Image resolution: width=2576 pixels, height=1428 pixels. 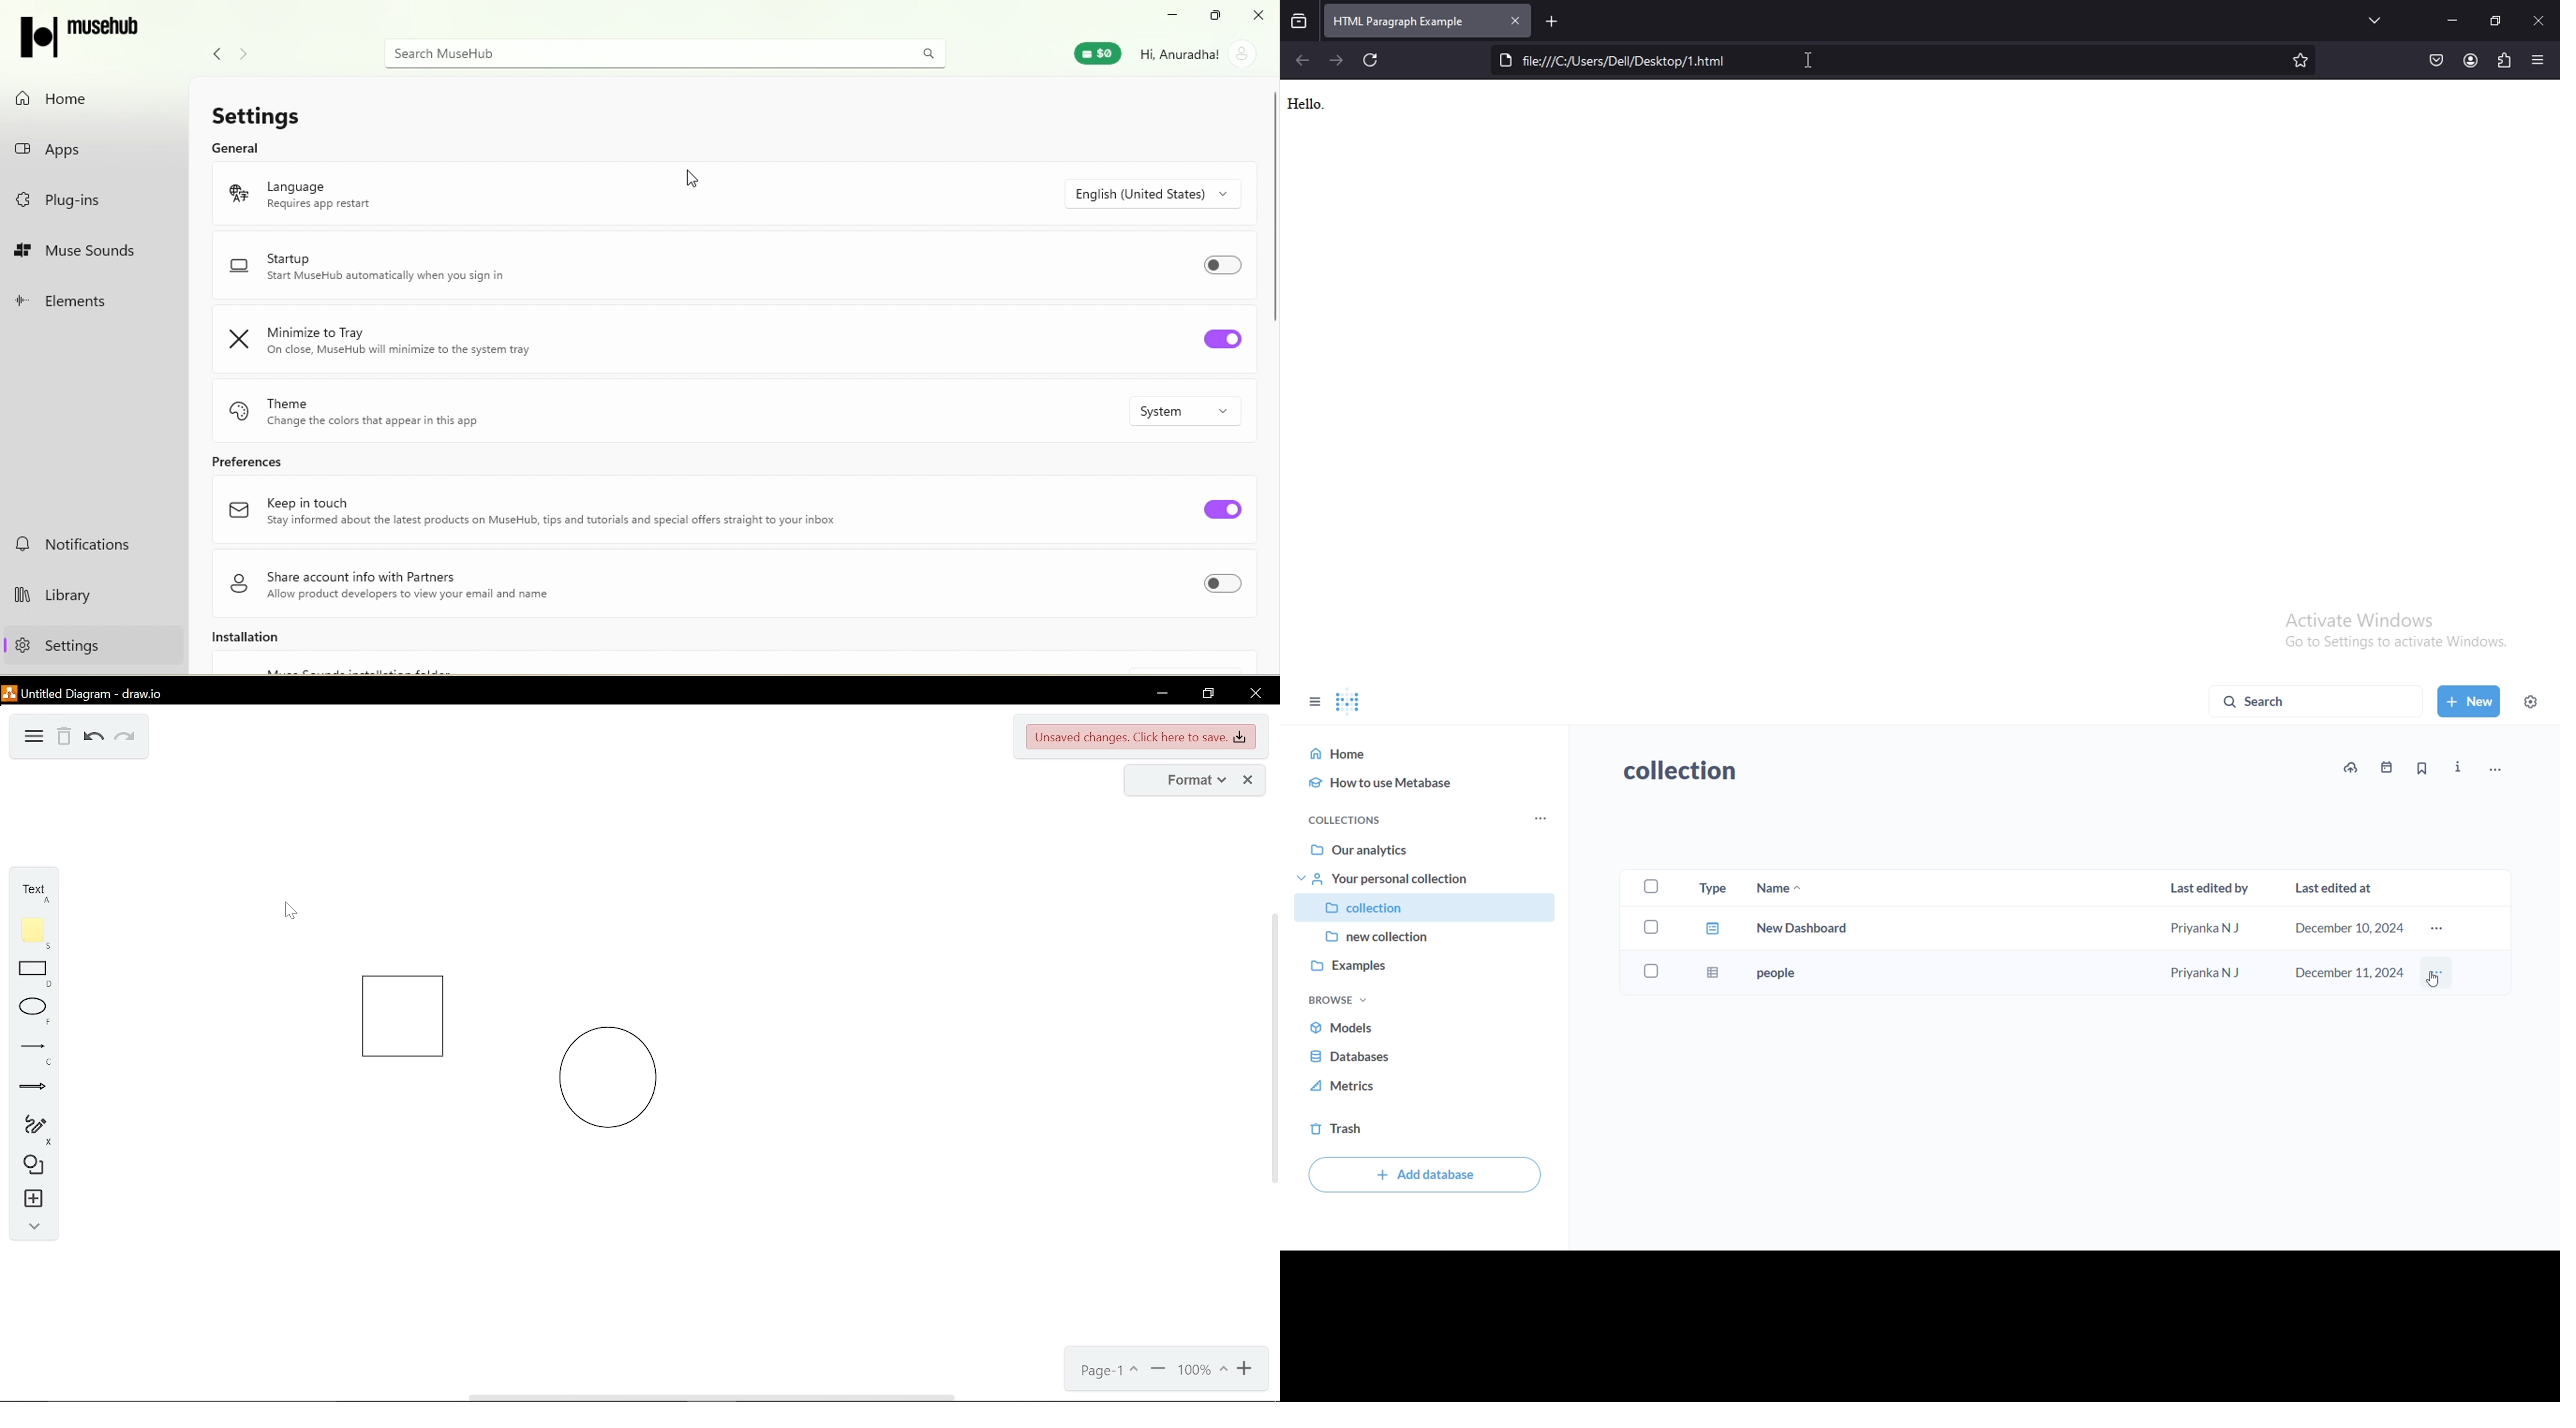 I want to click on cursor, so click(x=125, y=648).